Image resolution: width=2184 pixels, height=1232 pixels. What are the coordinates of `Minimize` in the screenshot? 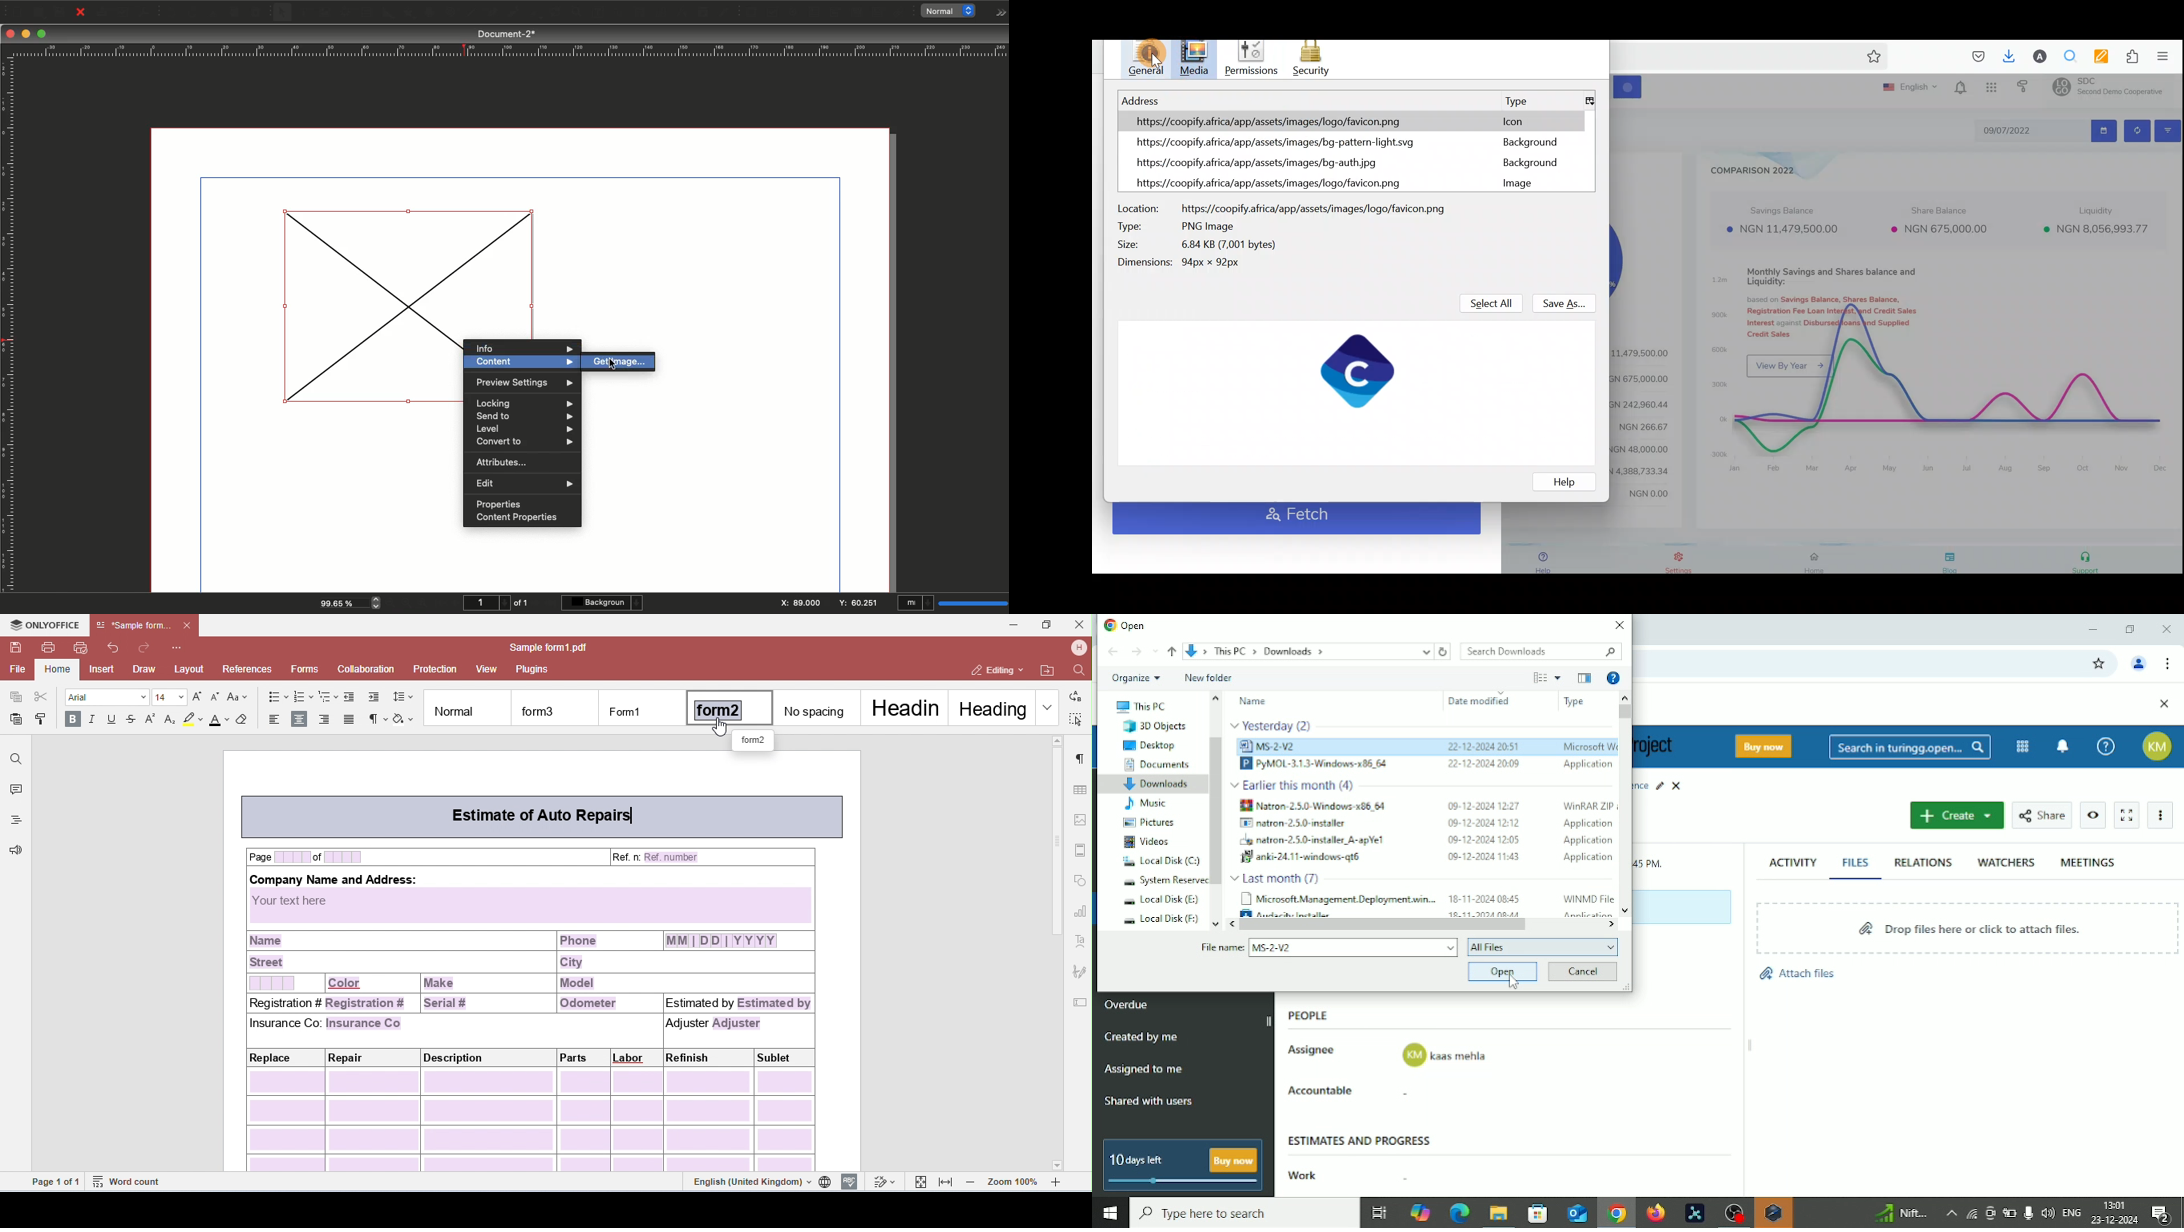 It's located at (27, 34).